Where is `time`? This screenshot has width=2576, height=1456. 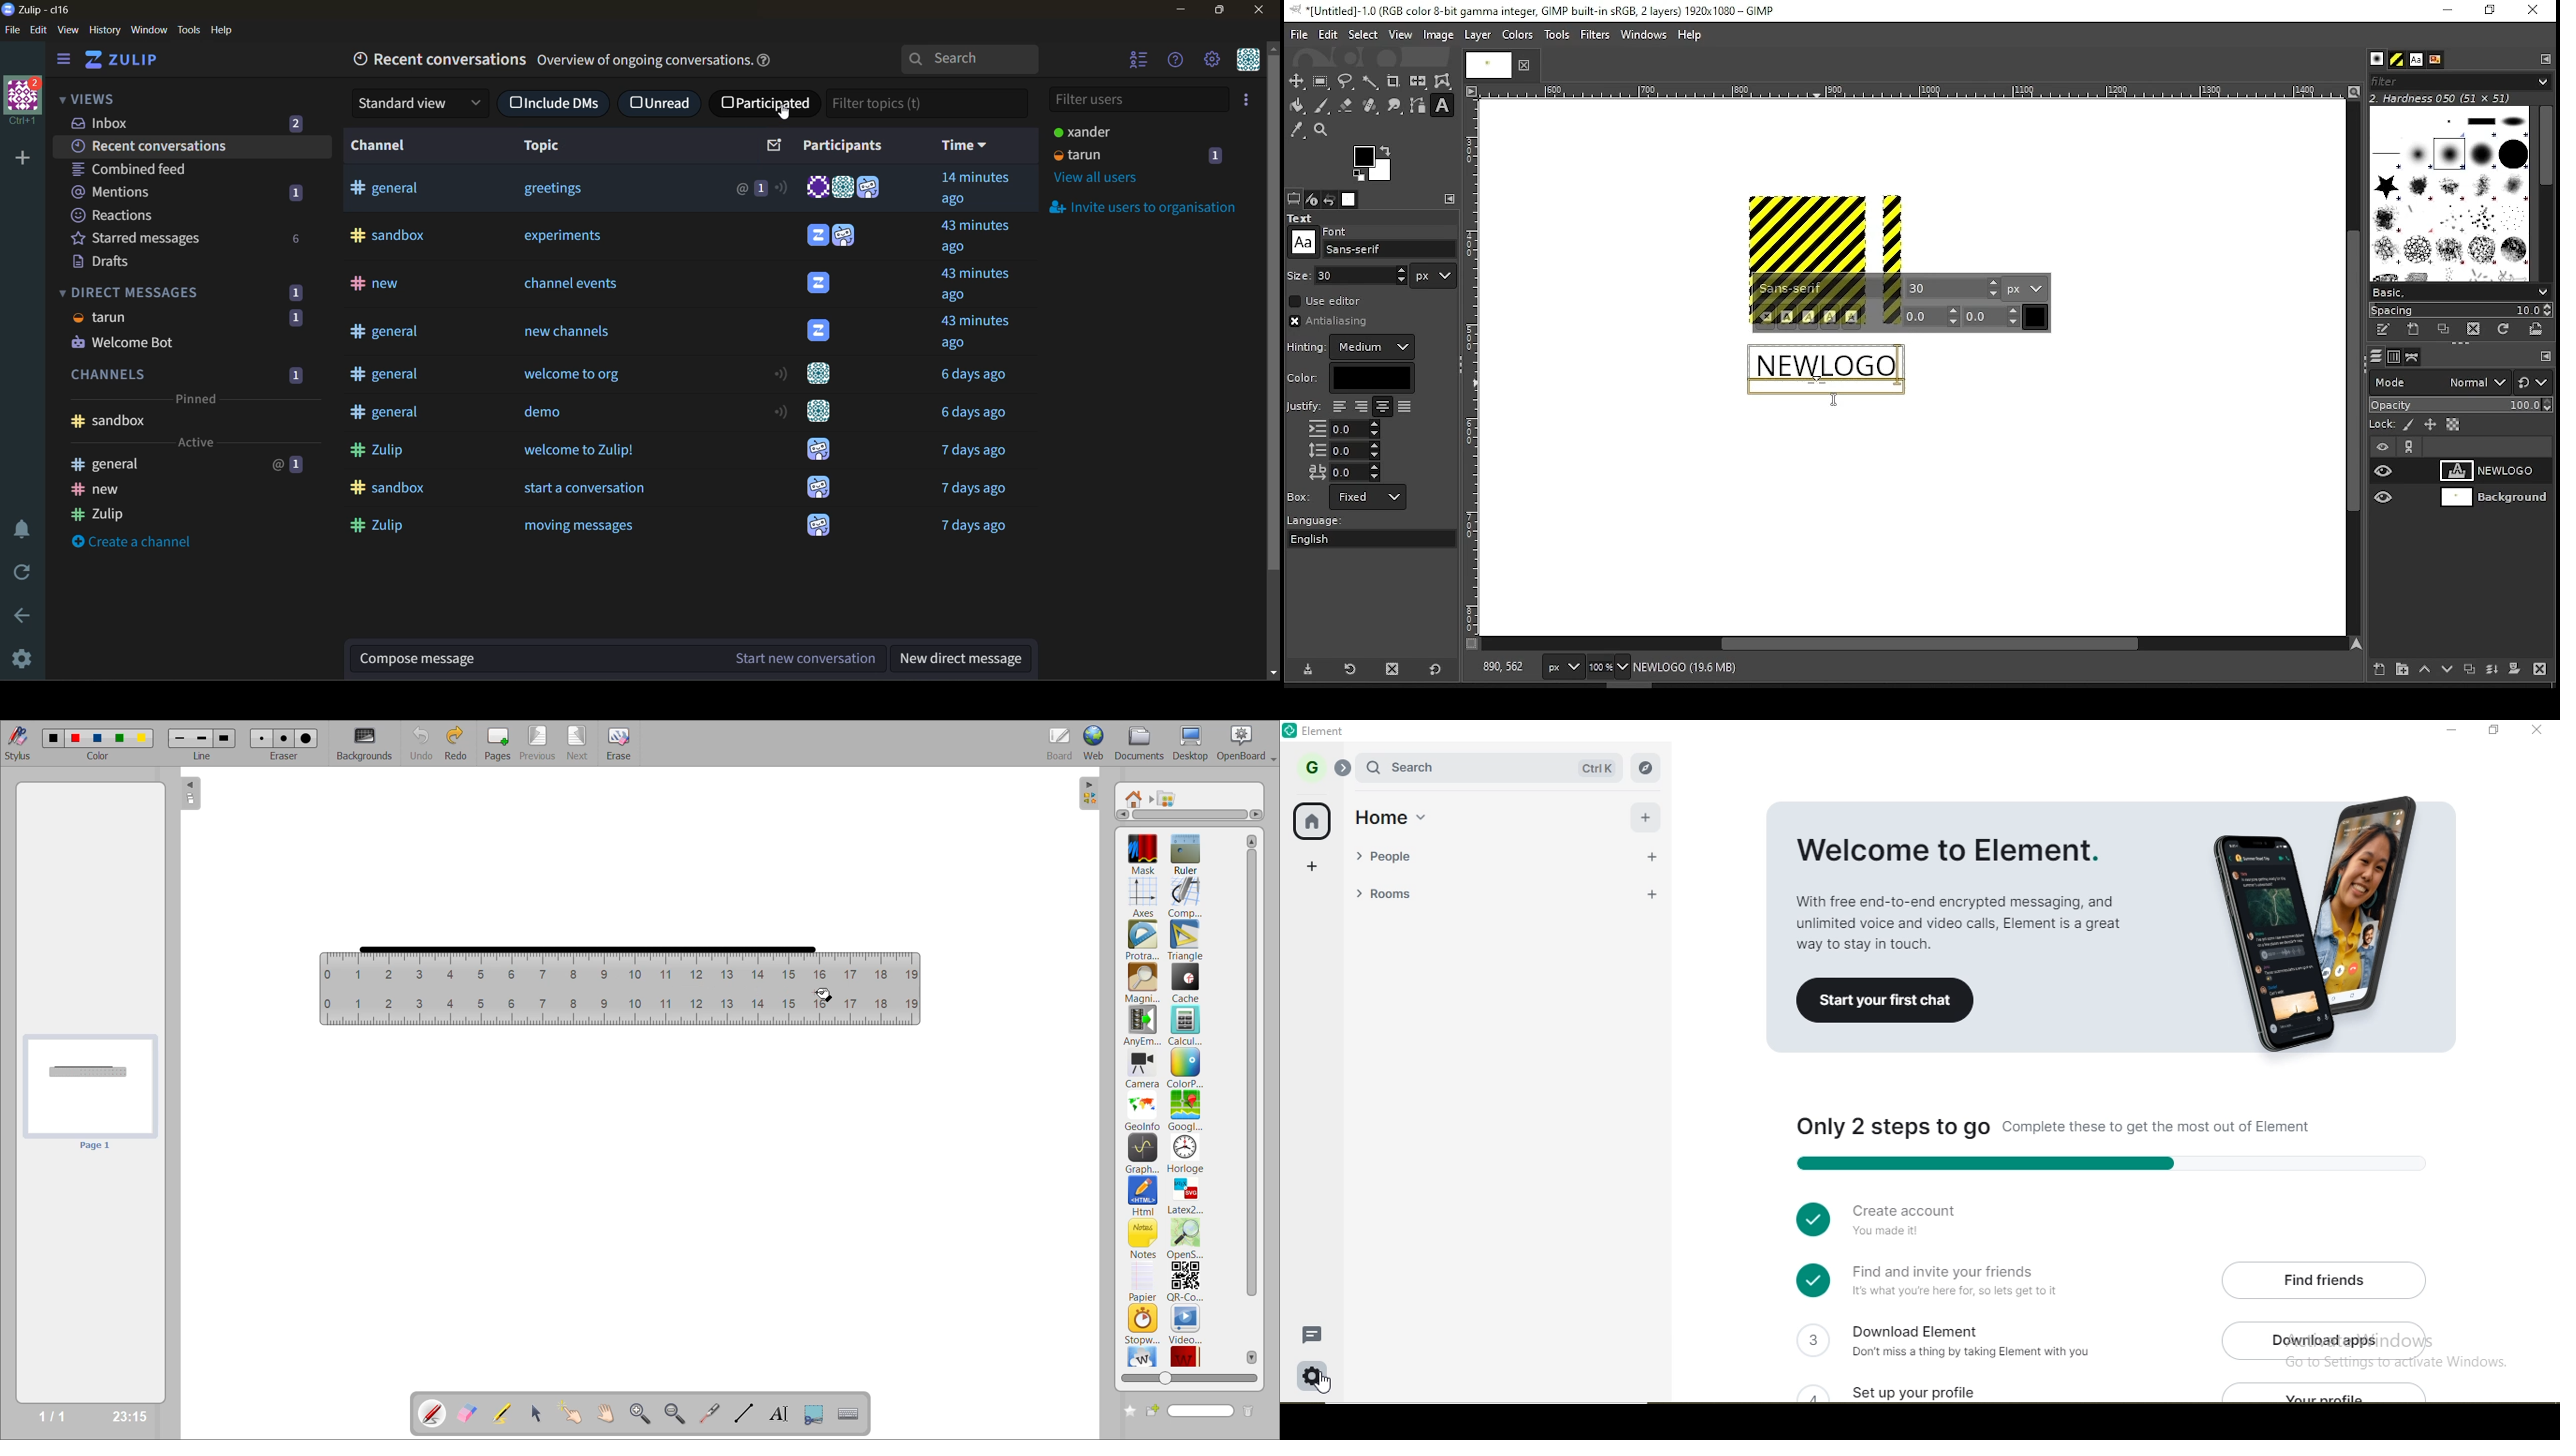
time is located at coordinates (966, 143).